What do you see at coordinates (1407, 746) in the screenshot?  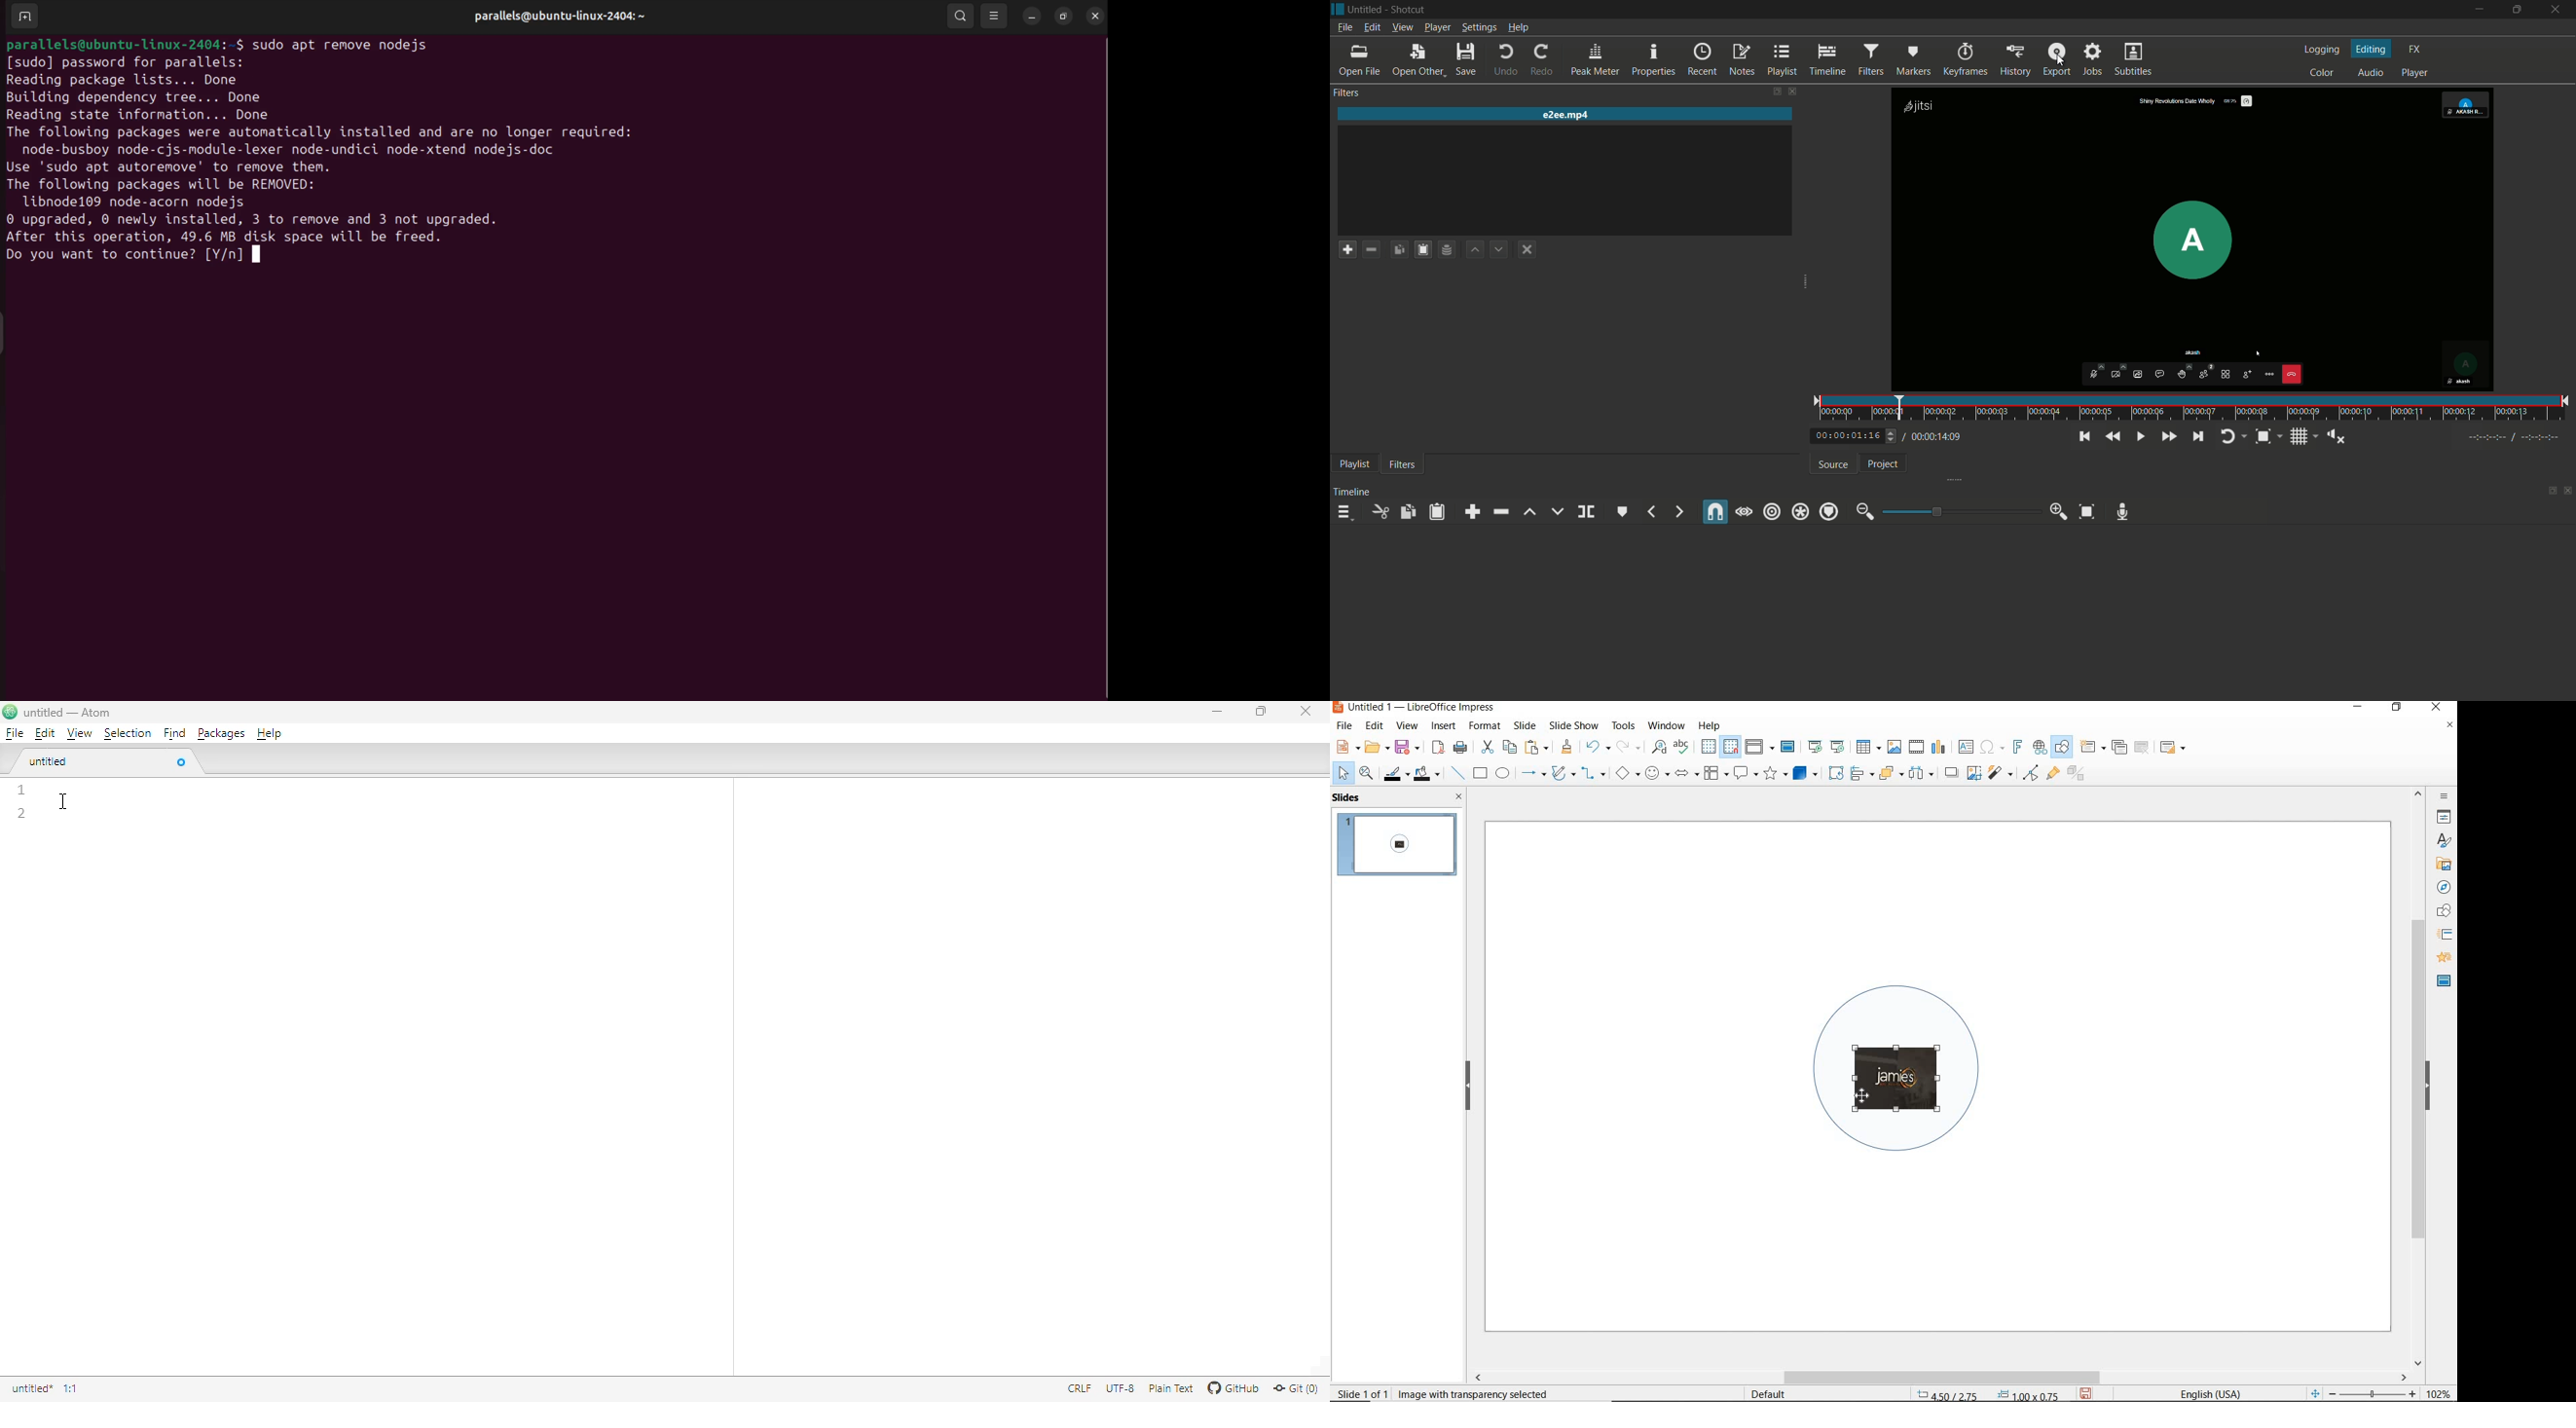 I see `save` at bounding box center [1407, 746].